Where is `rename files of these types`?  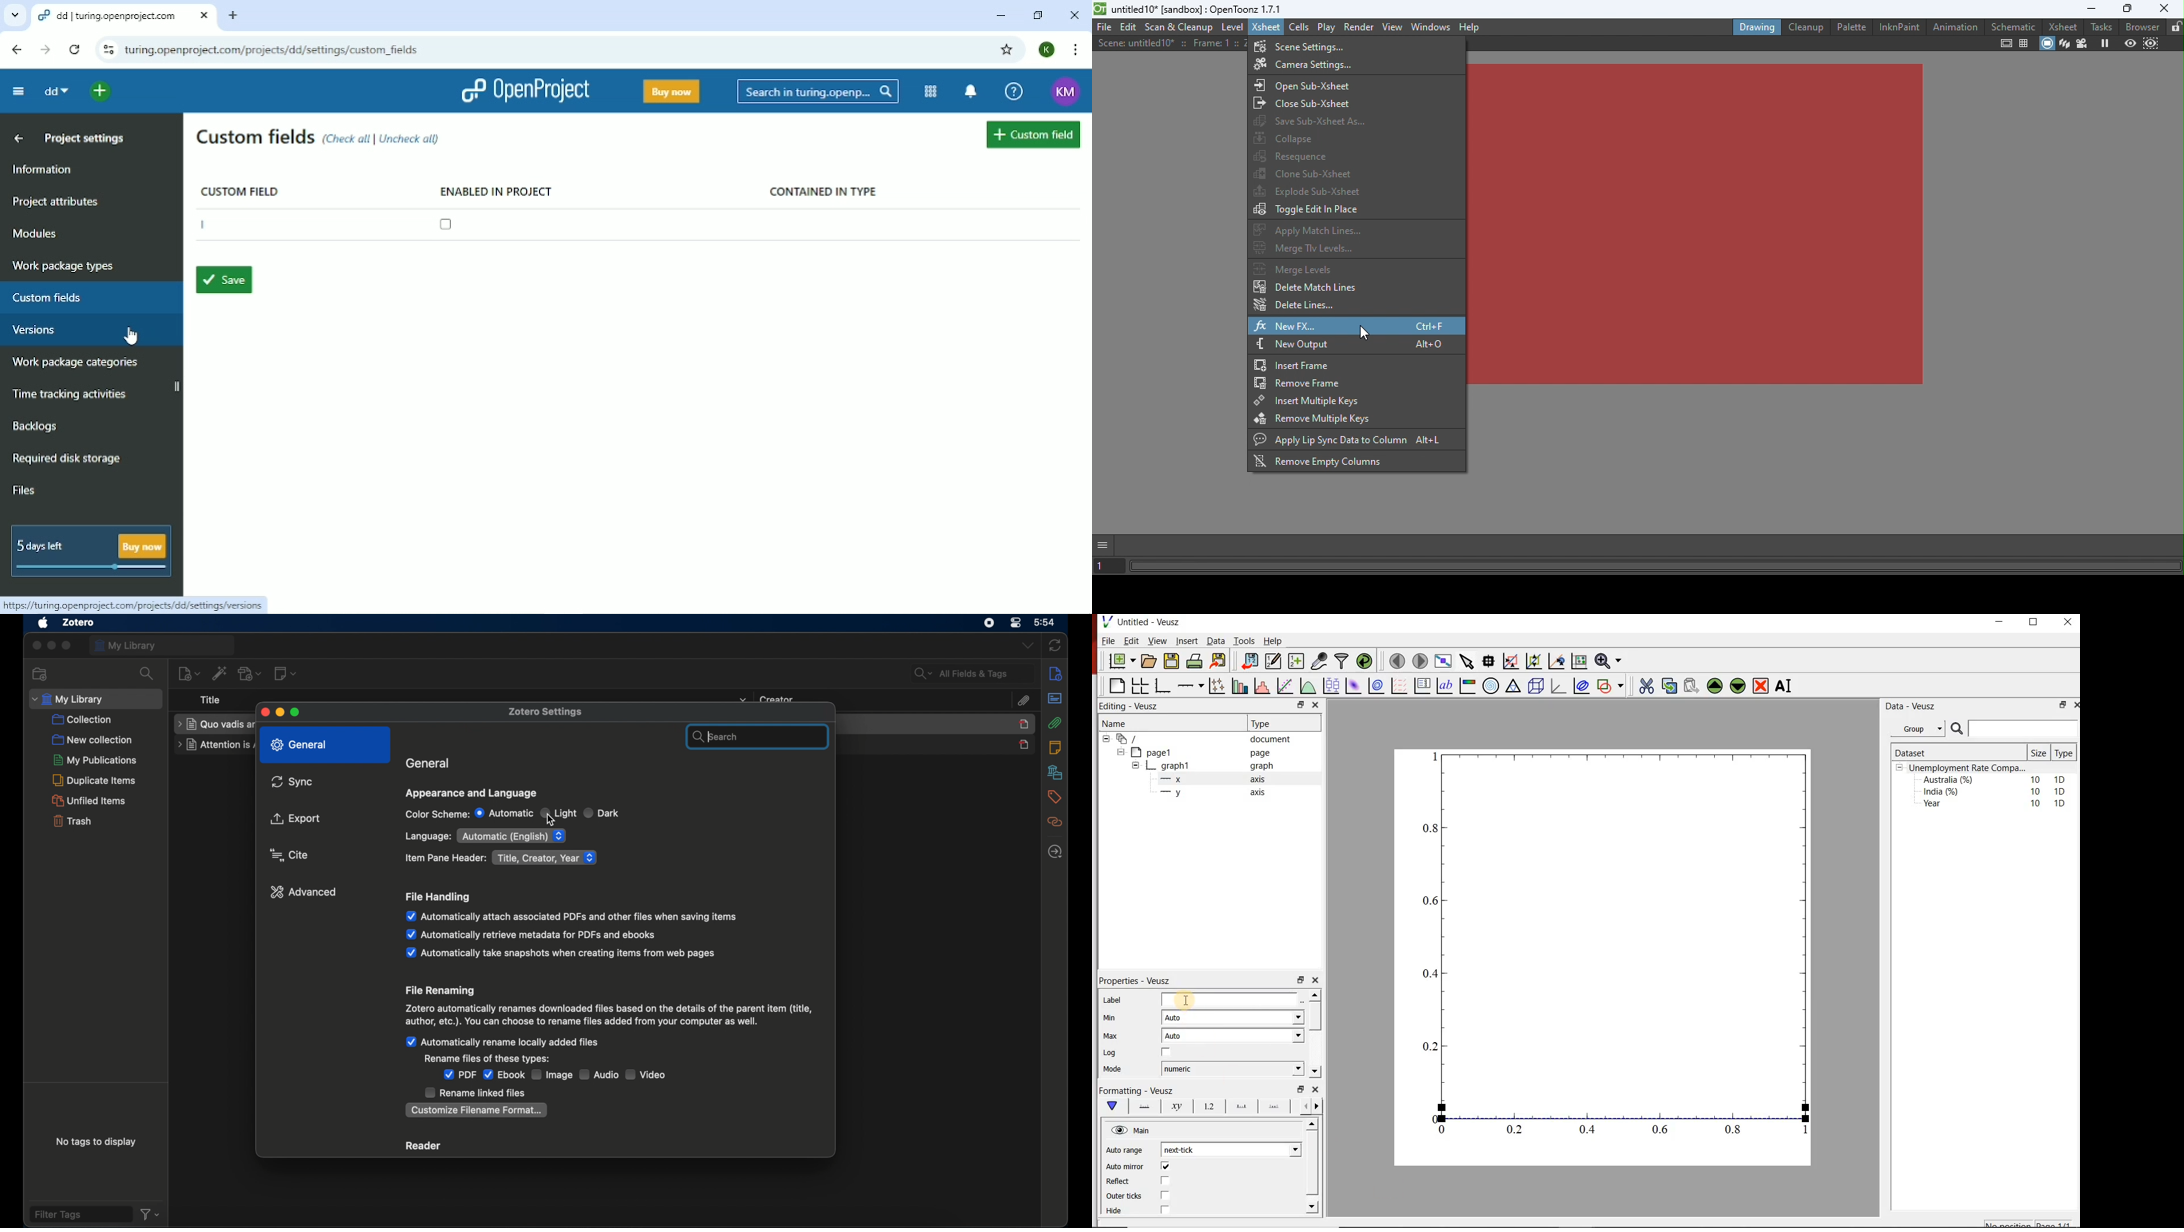 rename files of these types is located at coordinates (488, 1059).